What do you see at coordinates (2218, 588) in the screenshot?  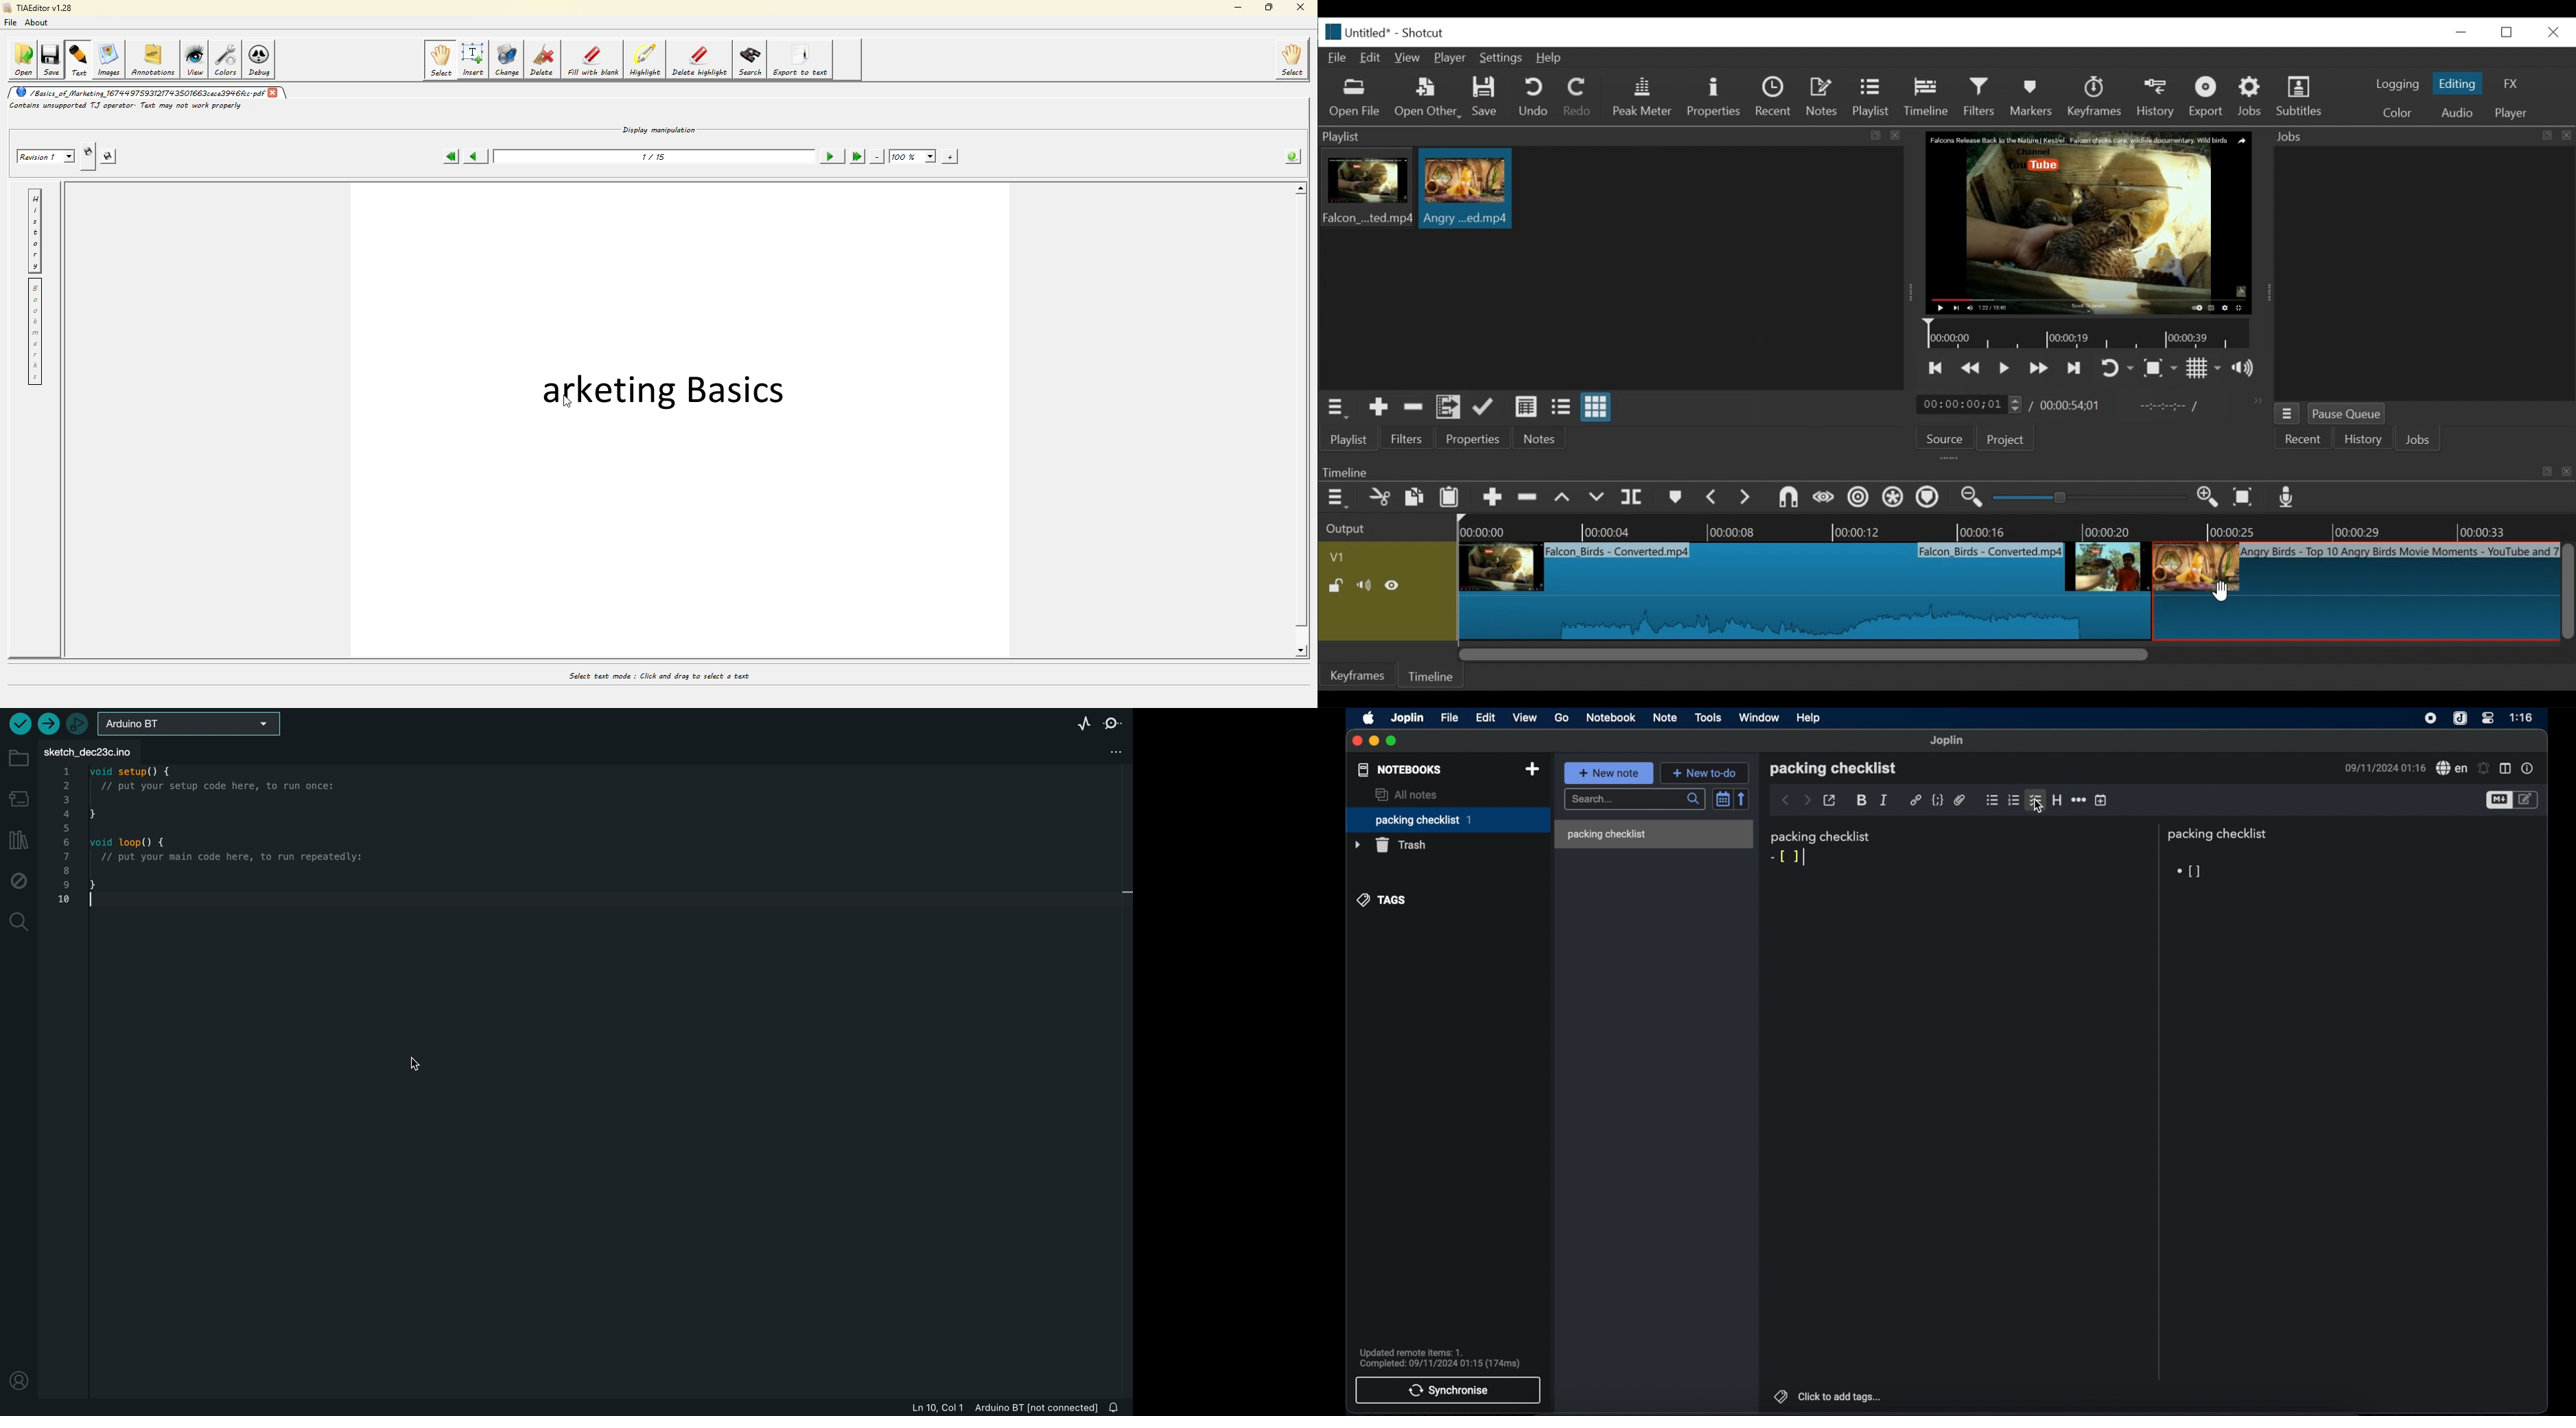 I see `cursor` at bounding box center [2218, 588].